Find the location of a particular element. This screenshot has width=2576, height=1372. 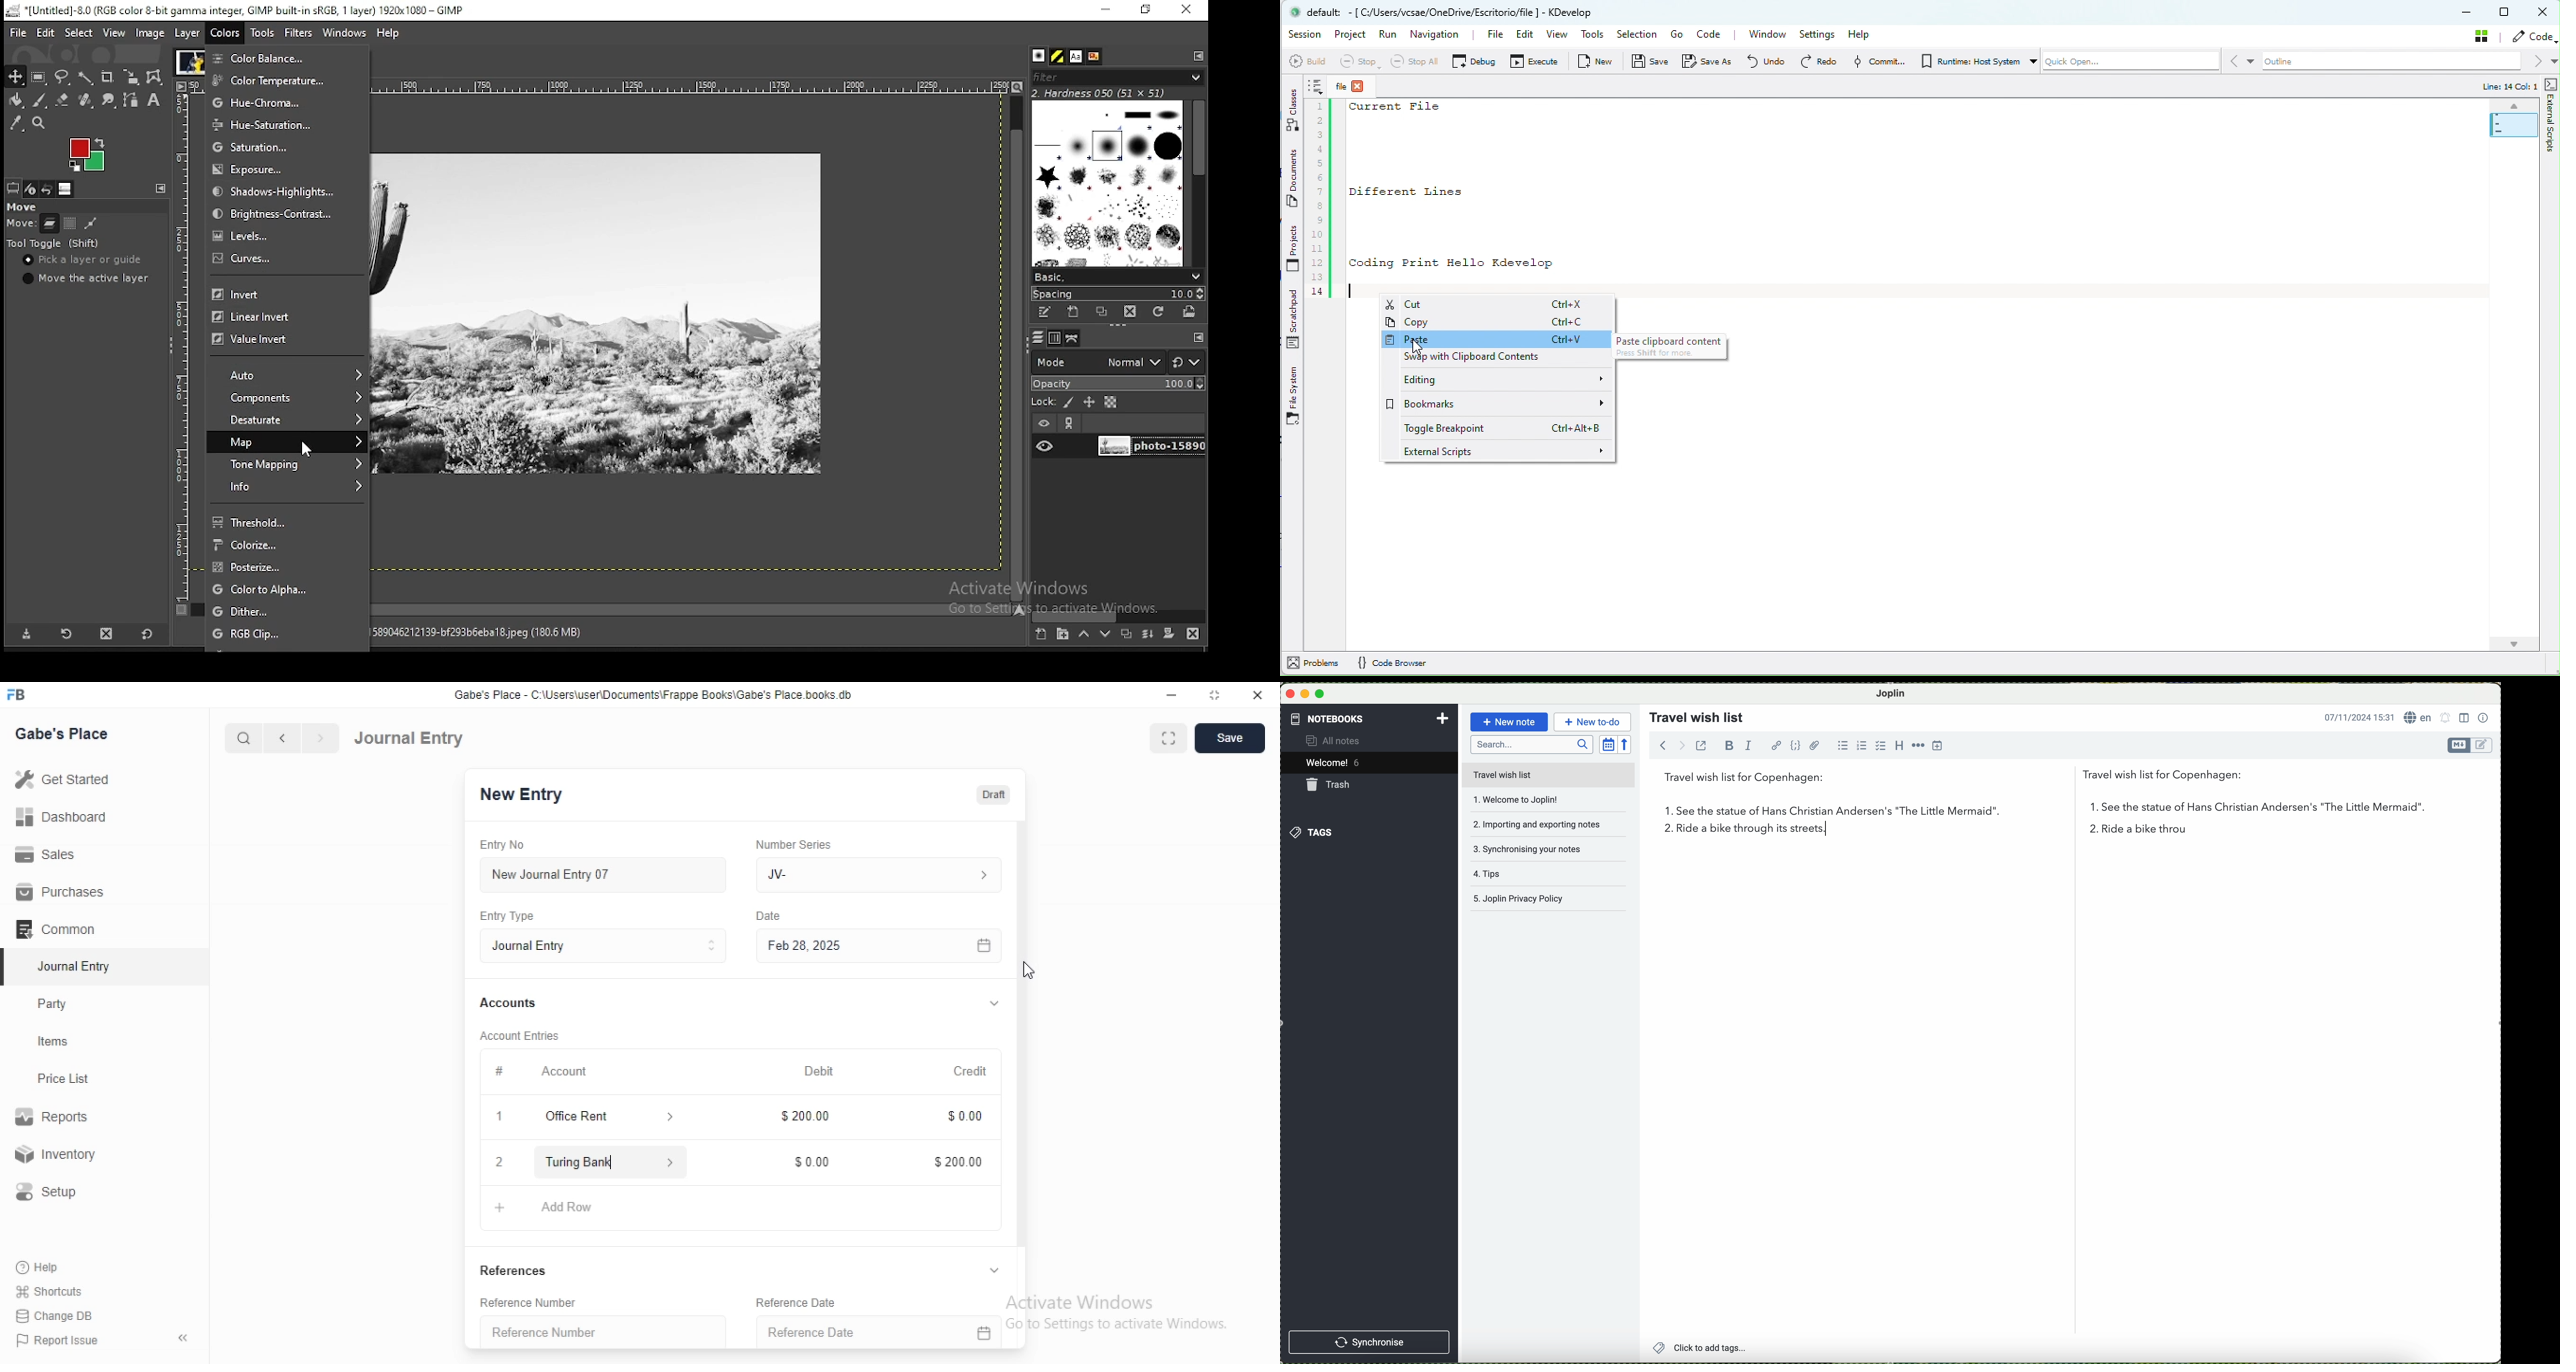

cursor is located at coordinates (614, 1162).